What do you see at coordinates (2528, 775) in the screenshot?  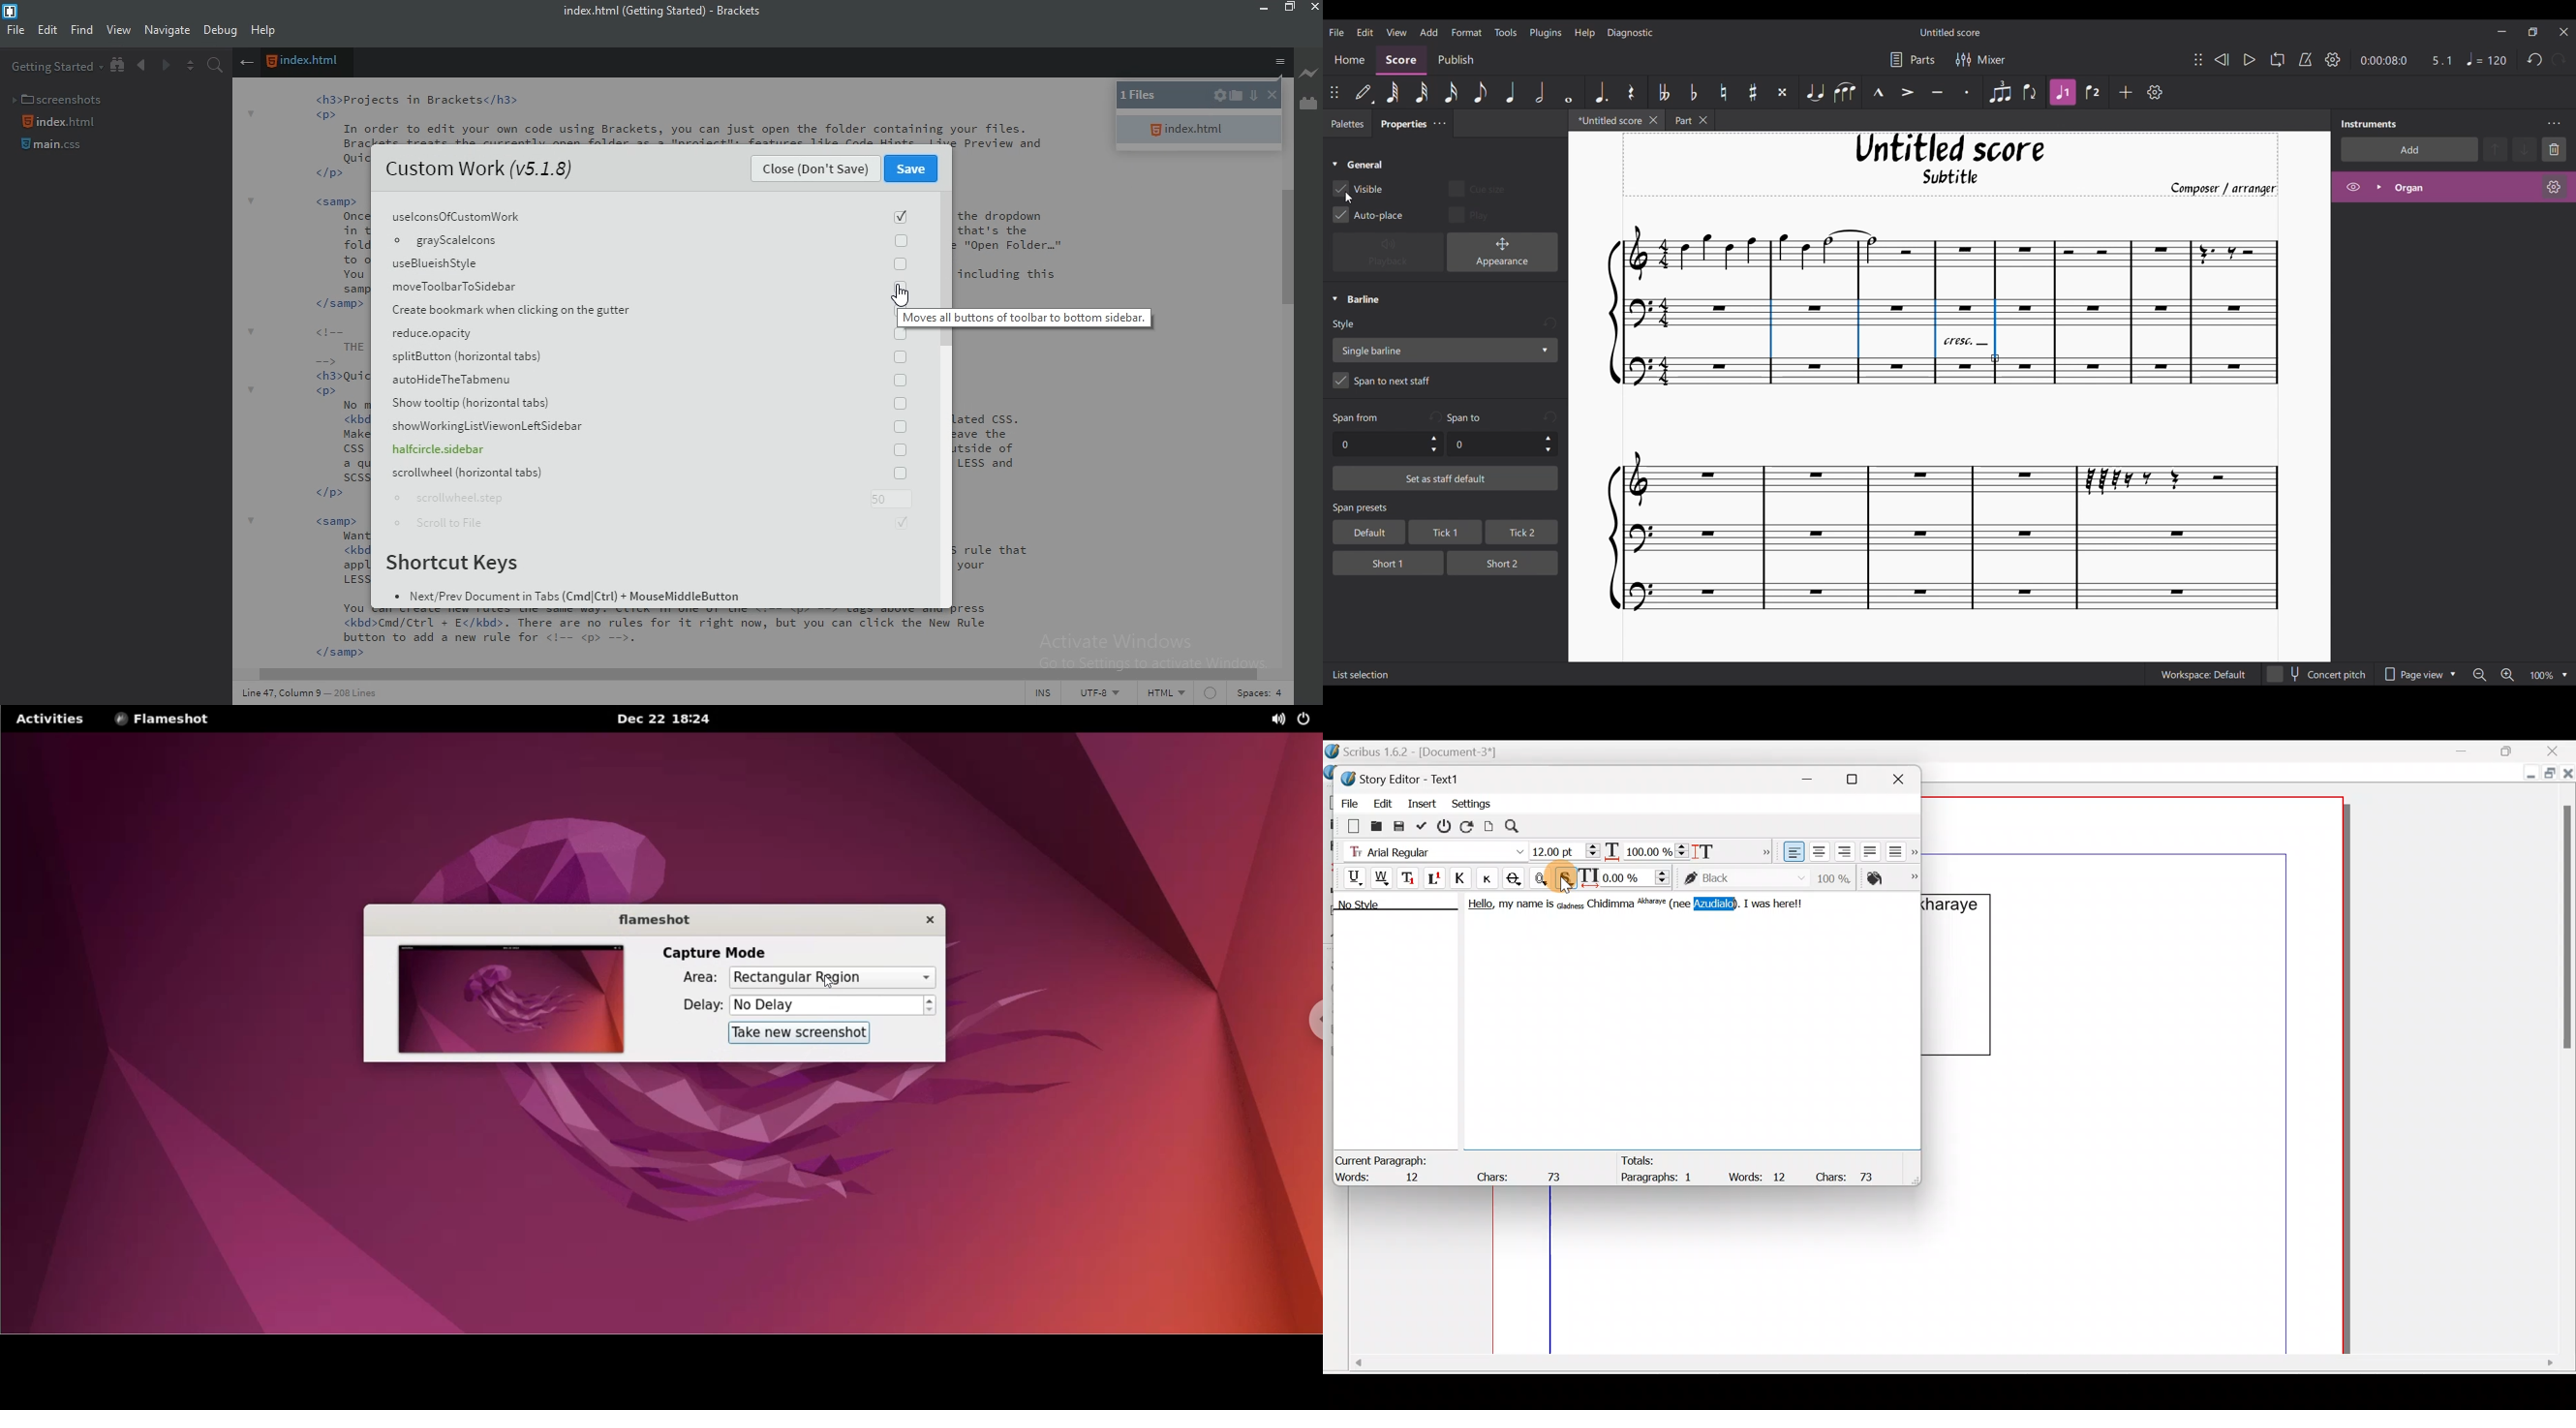 I see `Minimize` at bounding box center [2528, 775].